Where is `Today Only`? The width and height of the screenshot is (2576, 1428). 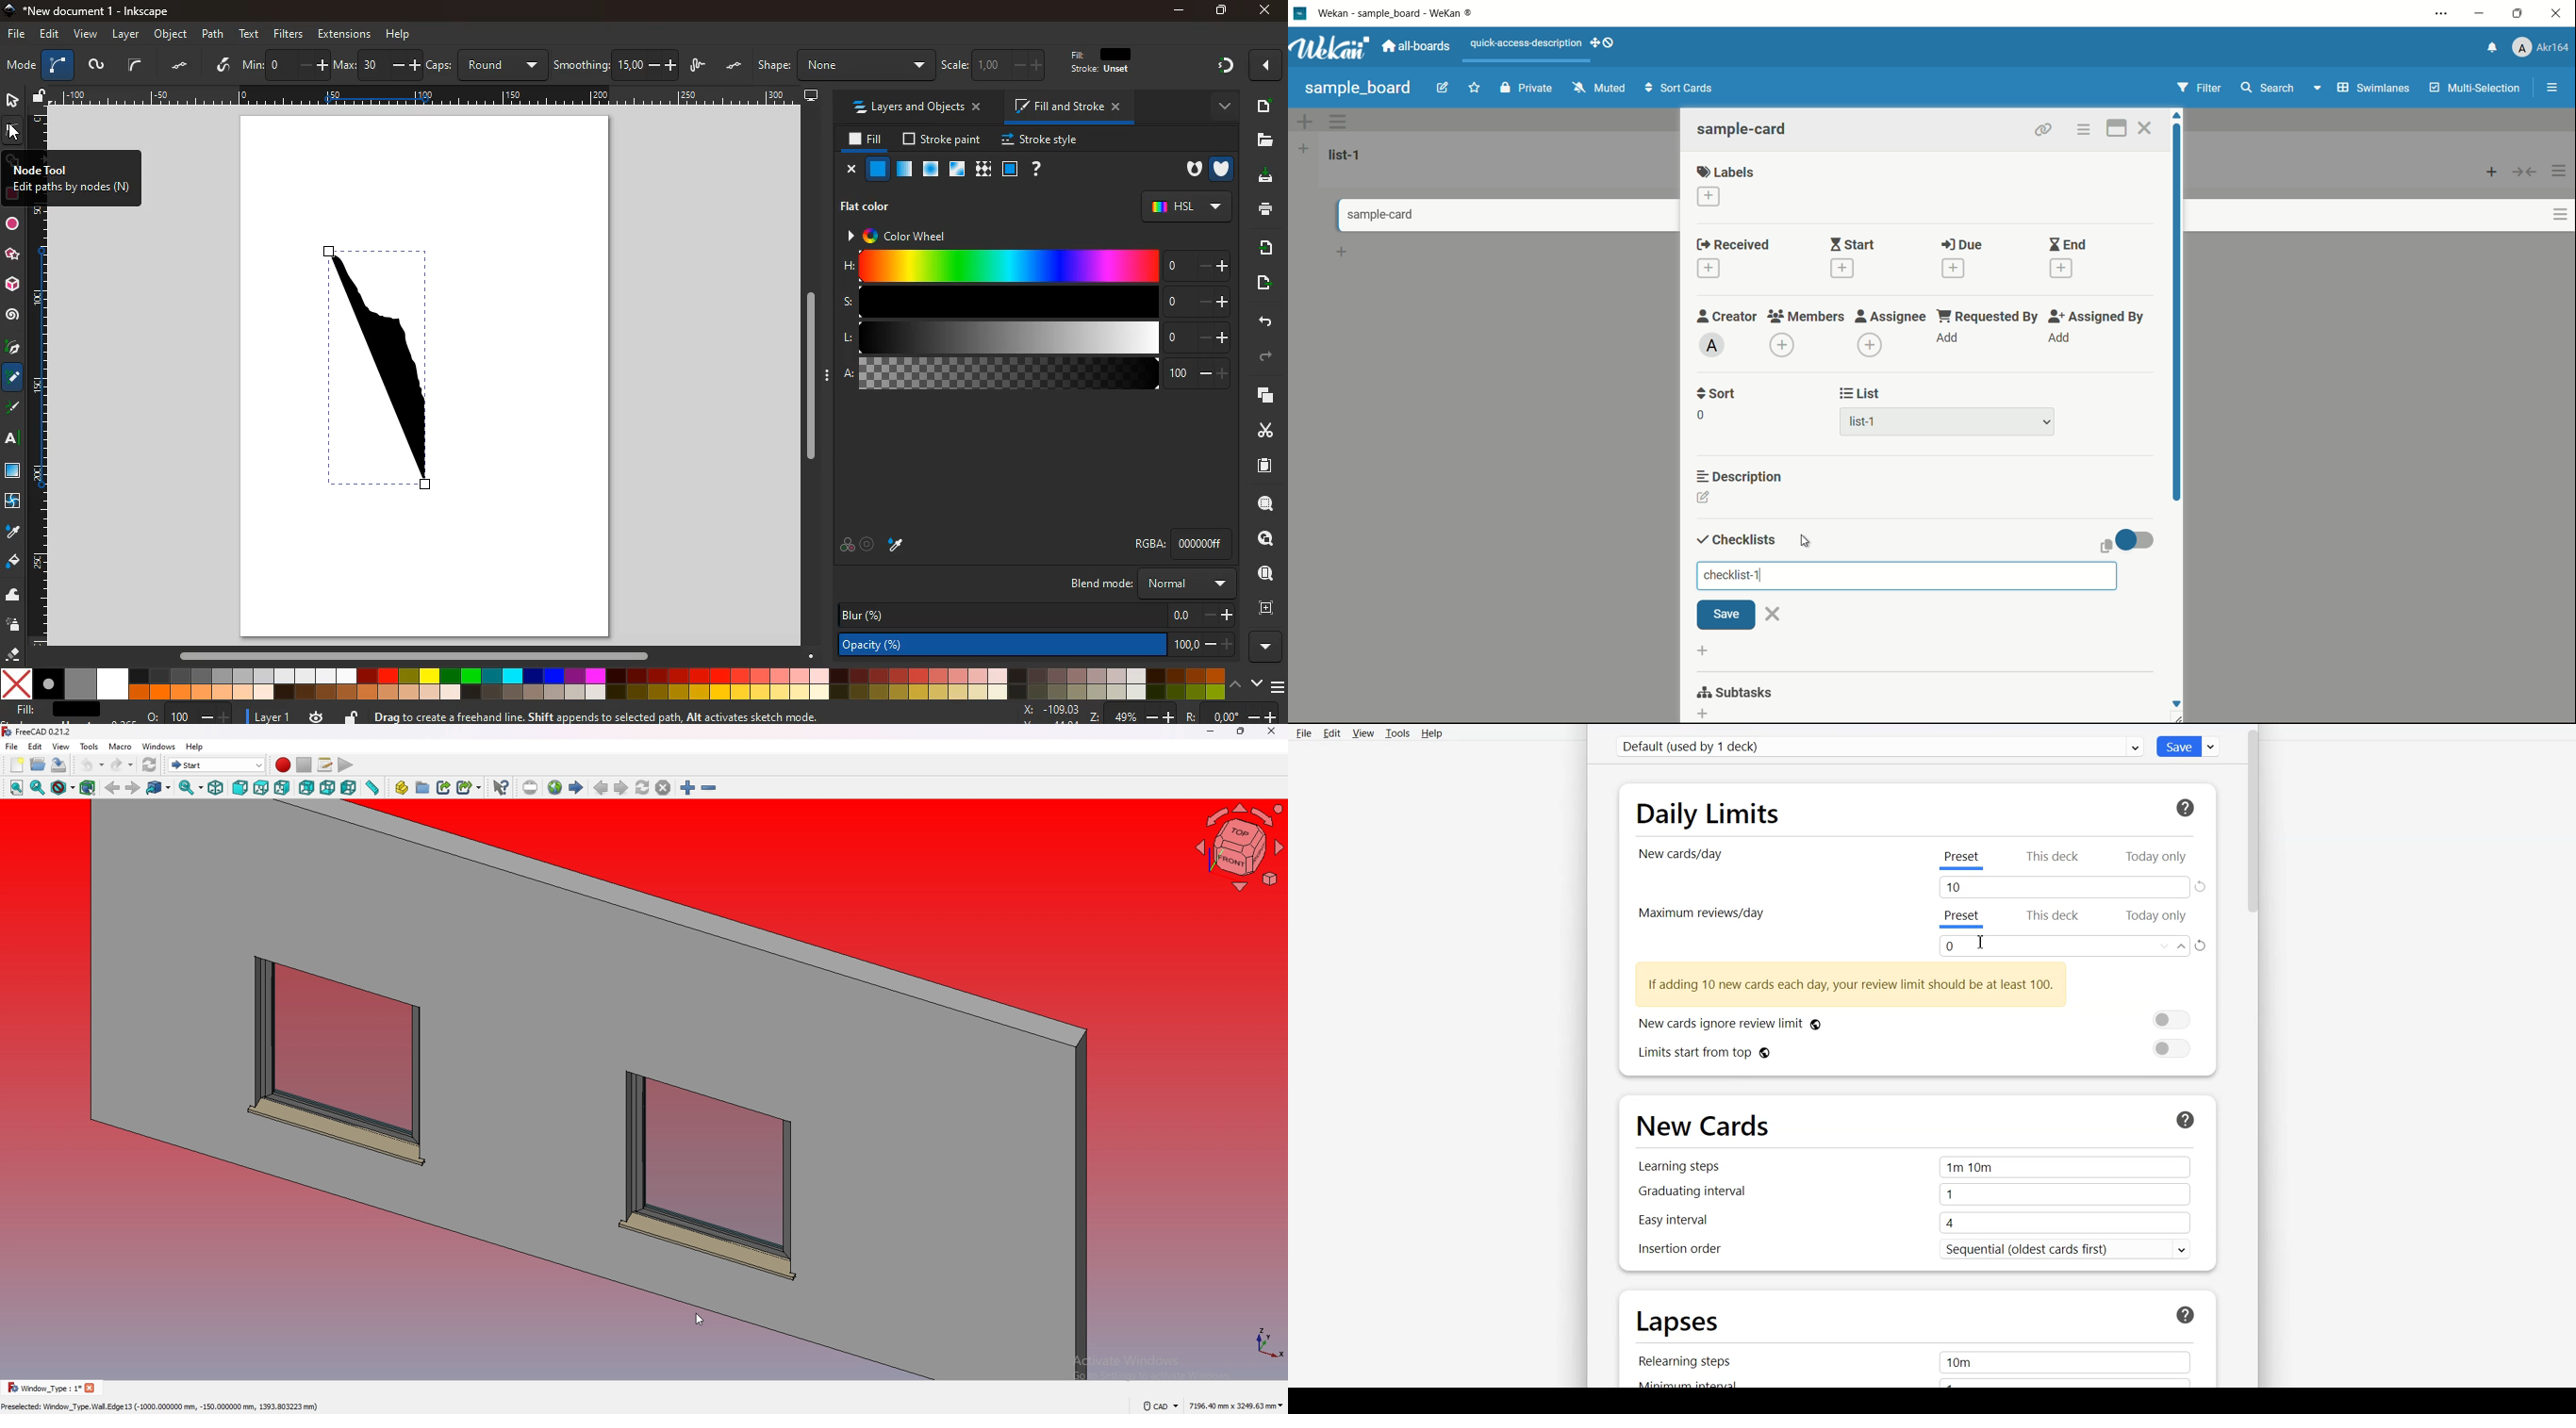 Today Only is located at coordinates (2158, 918).